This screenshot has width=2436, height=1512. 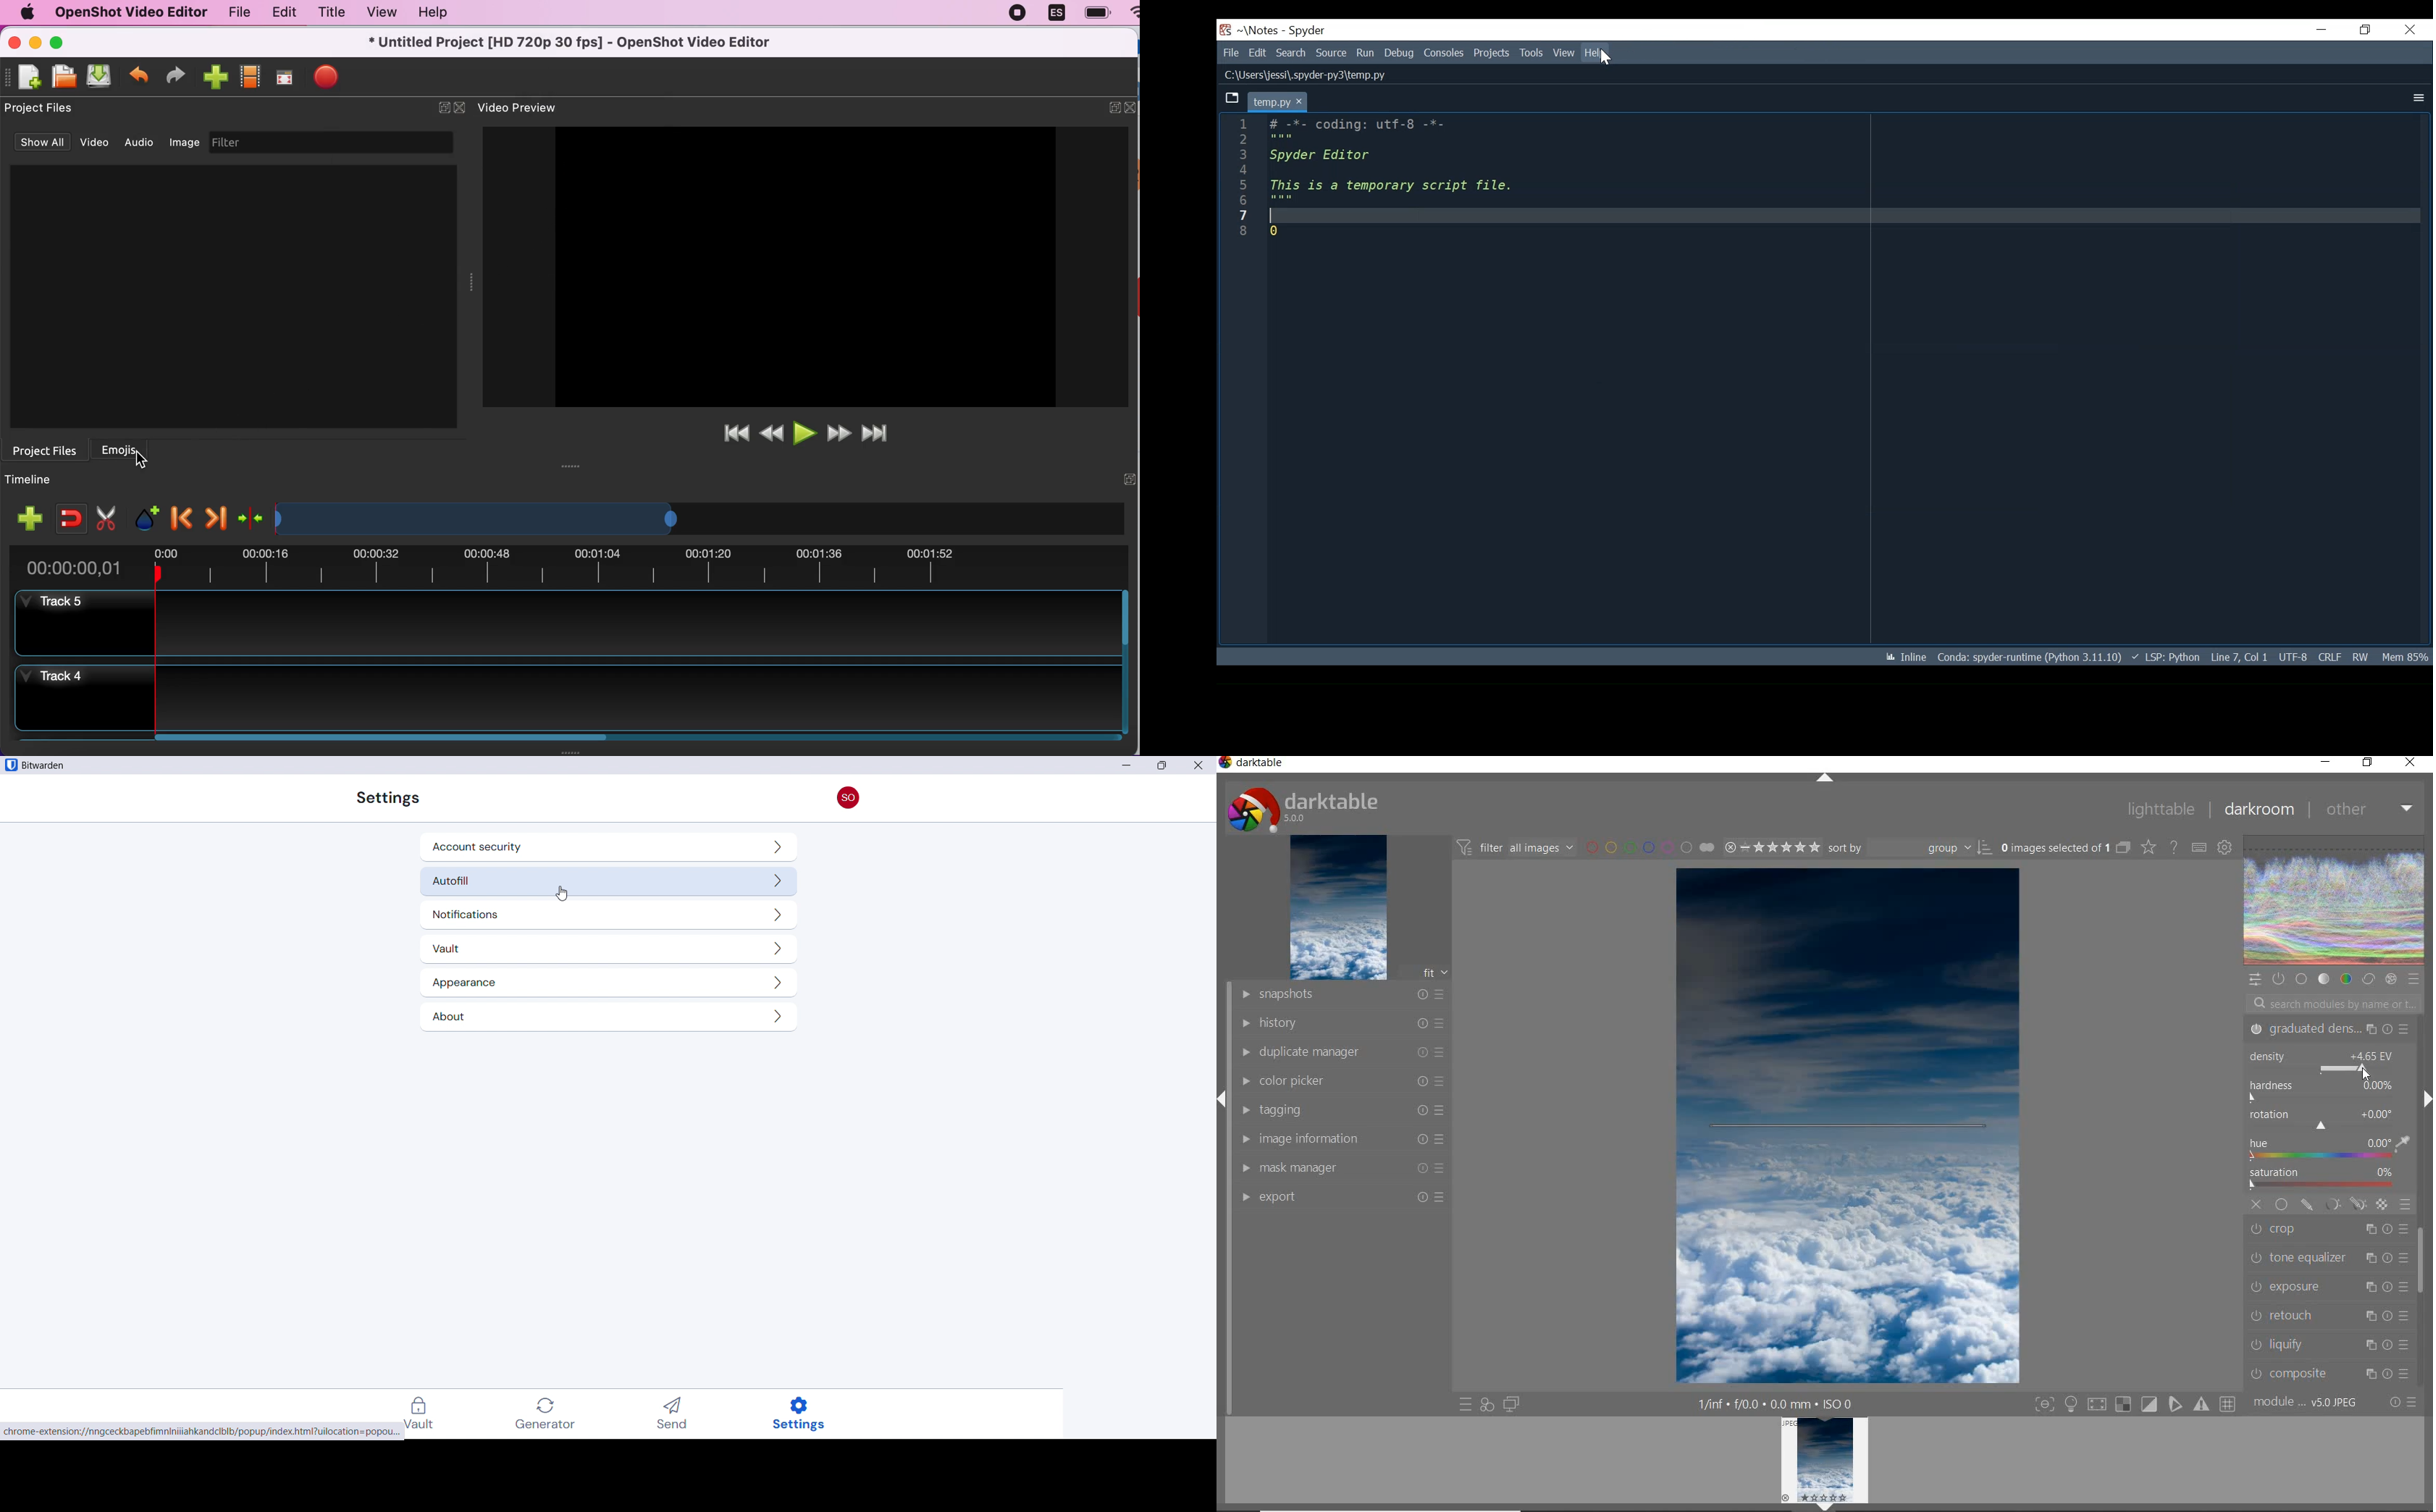 I want to click on LIGHTTABLE, so click(x=2159, y=808).